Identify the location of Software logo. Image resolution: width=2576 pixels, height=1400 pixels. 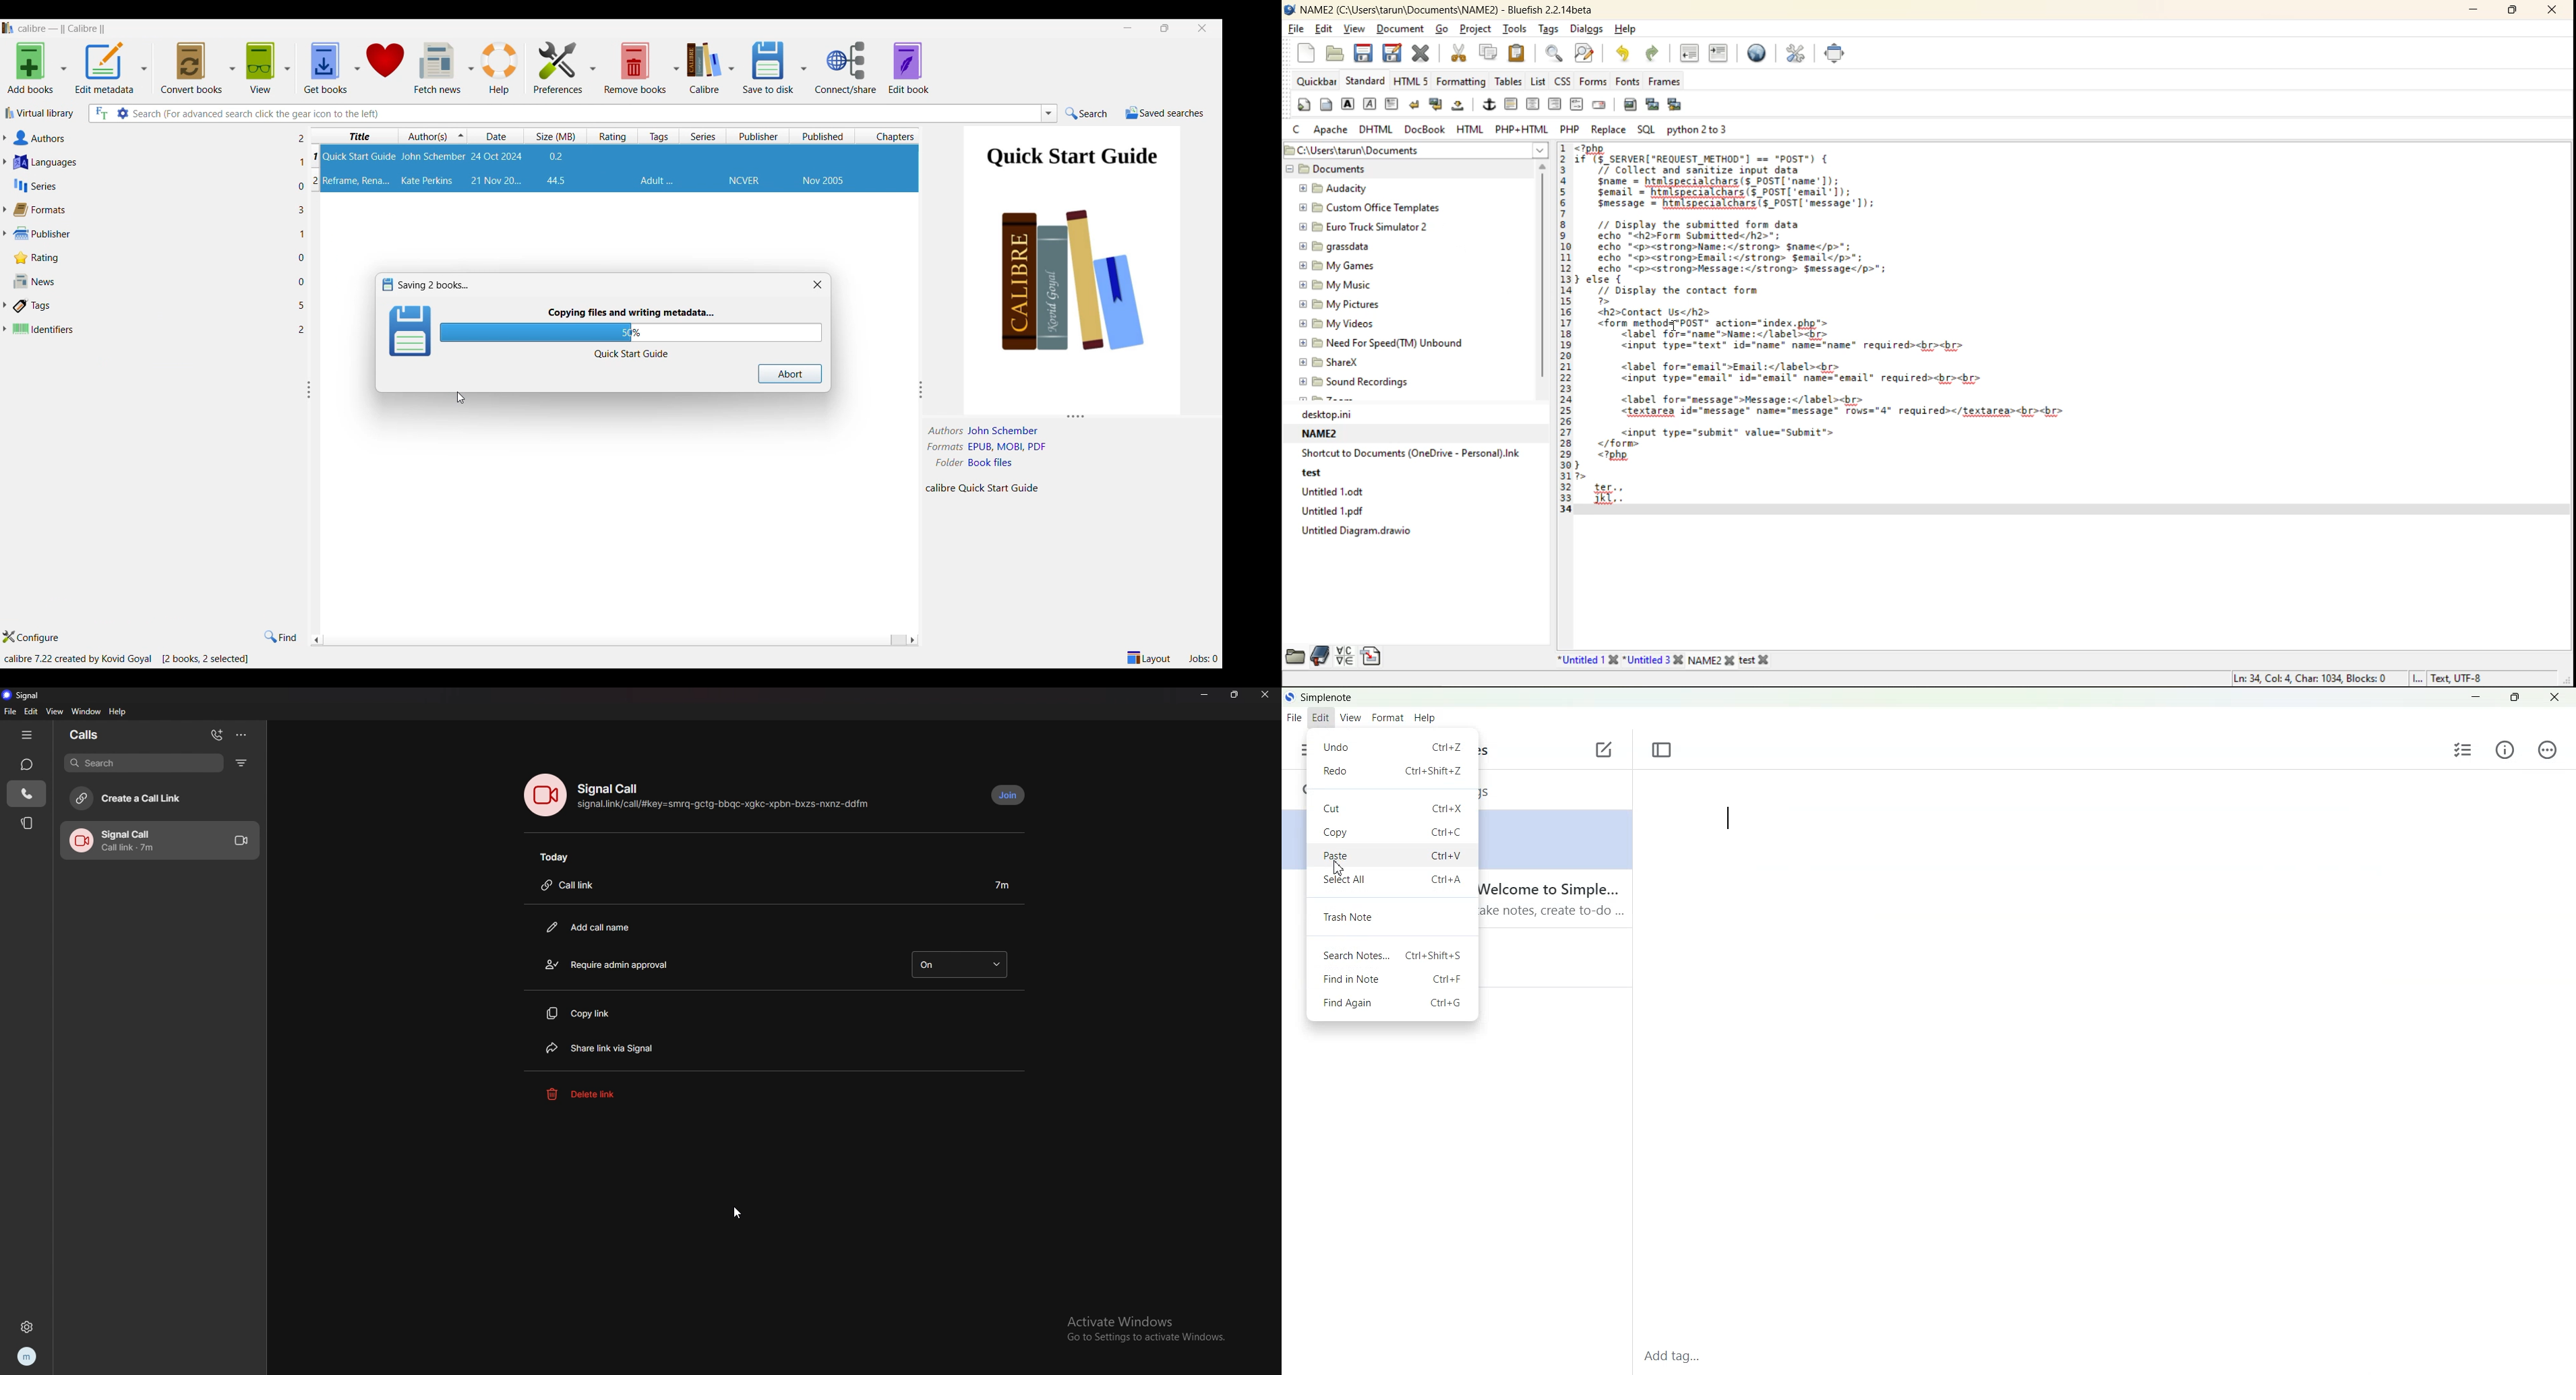
(8, 27).